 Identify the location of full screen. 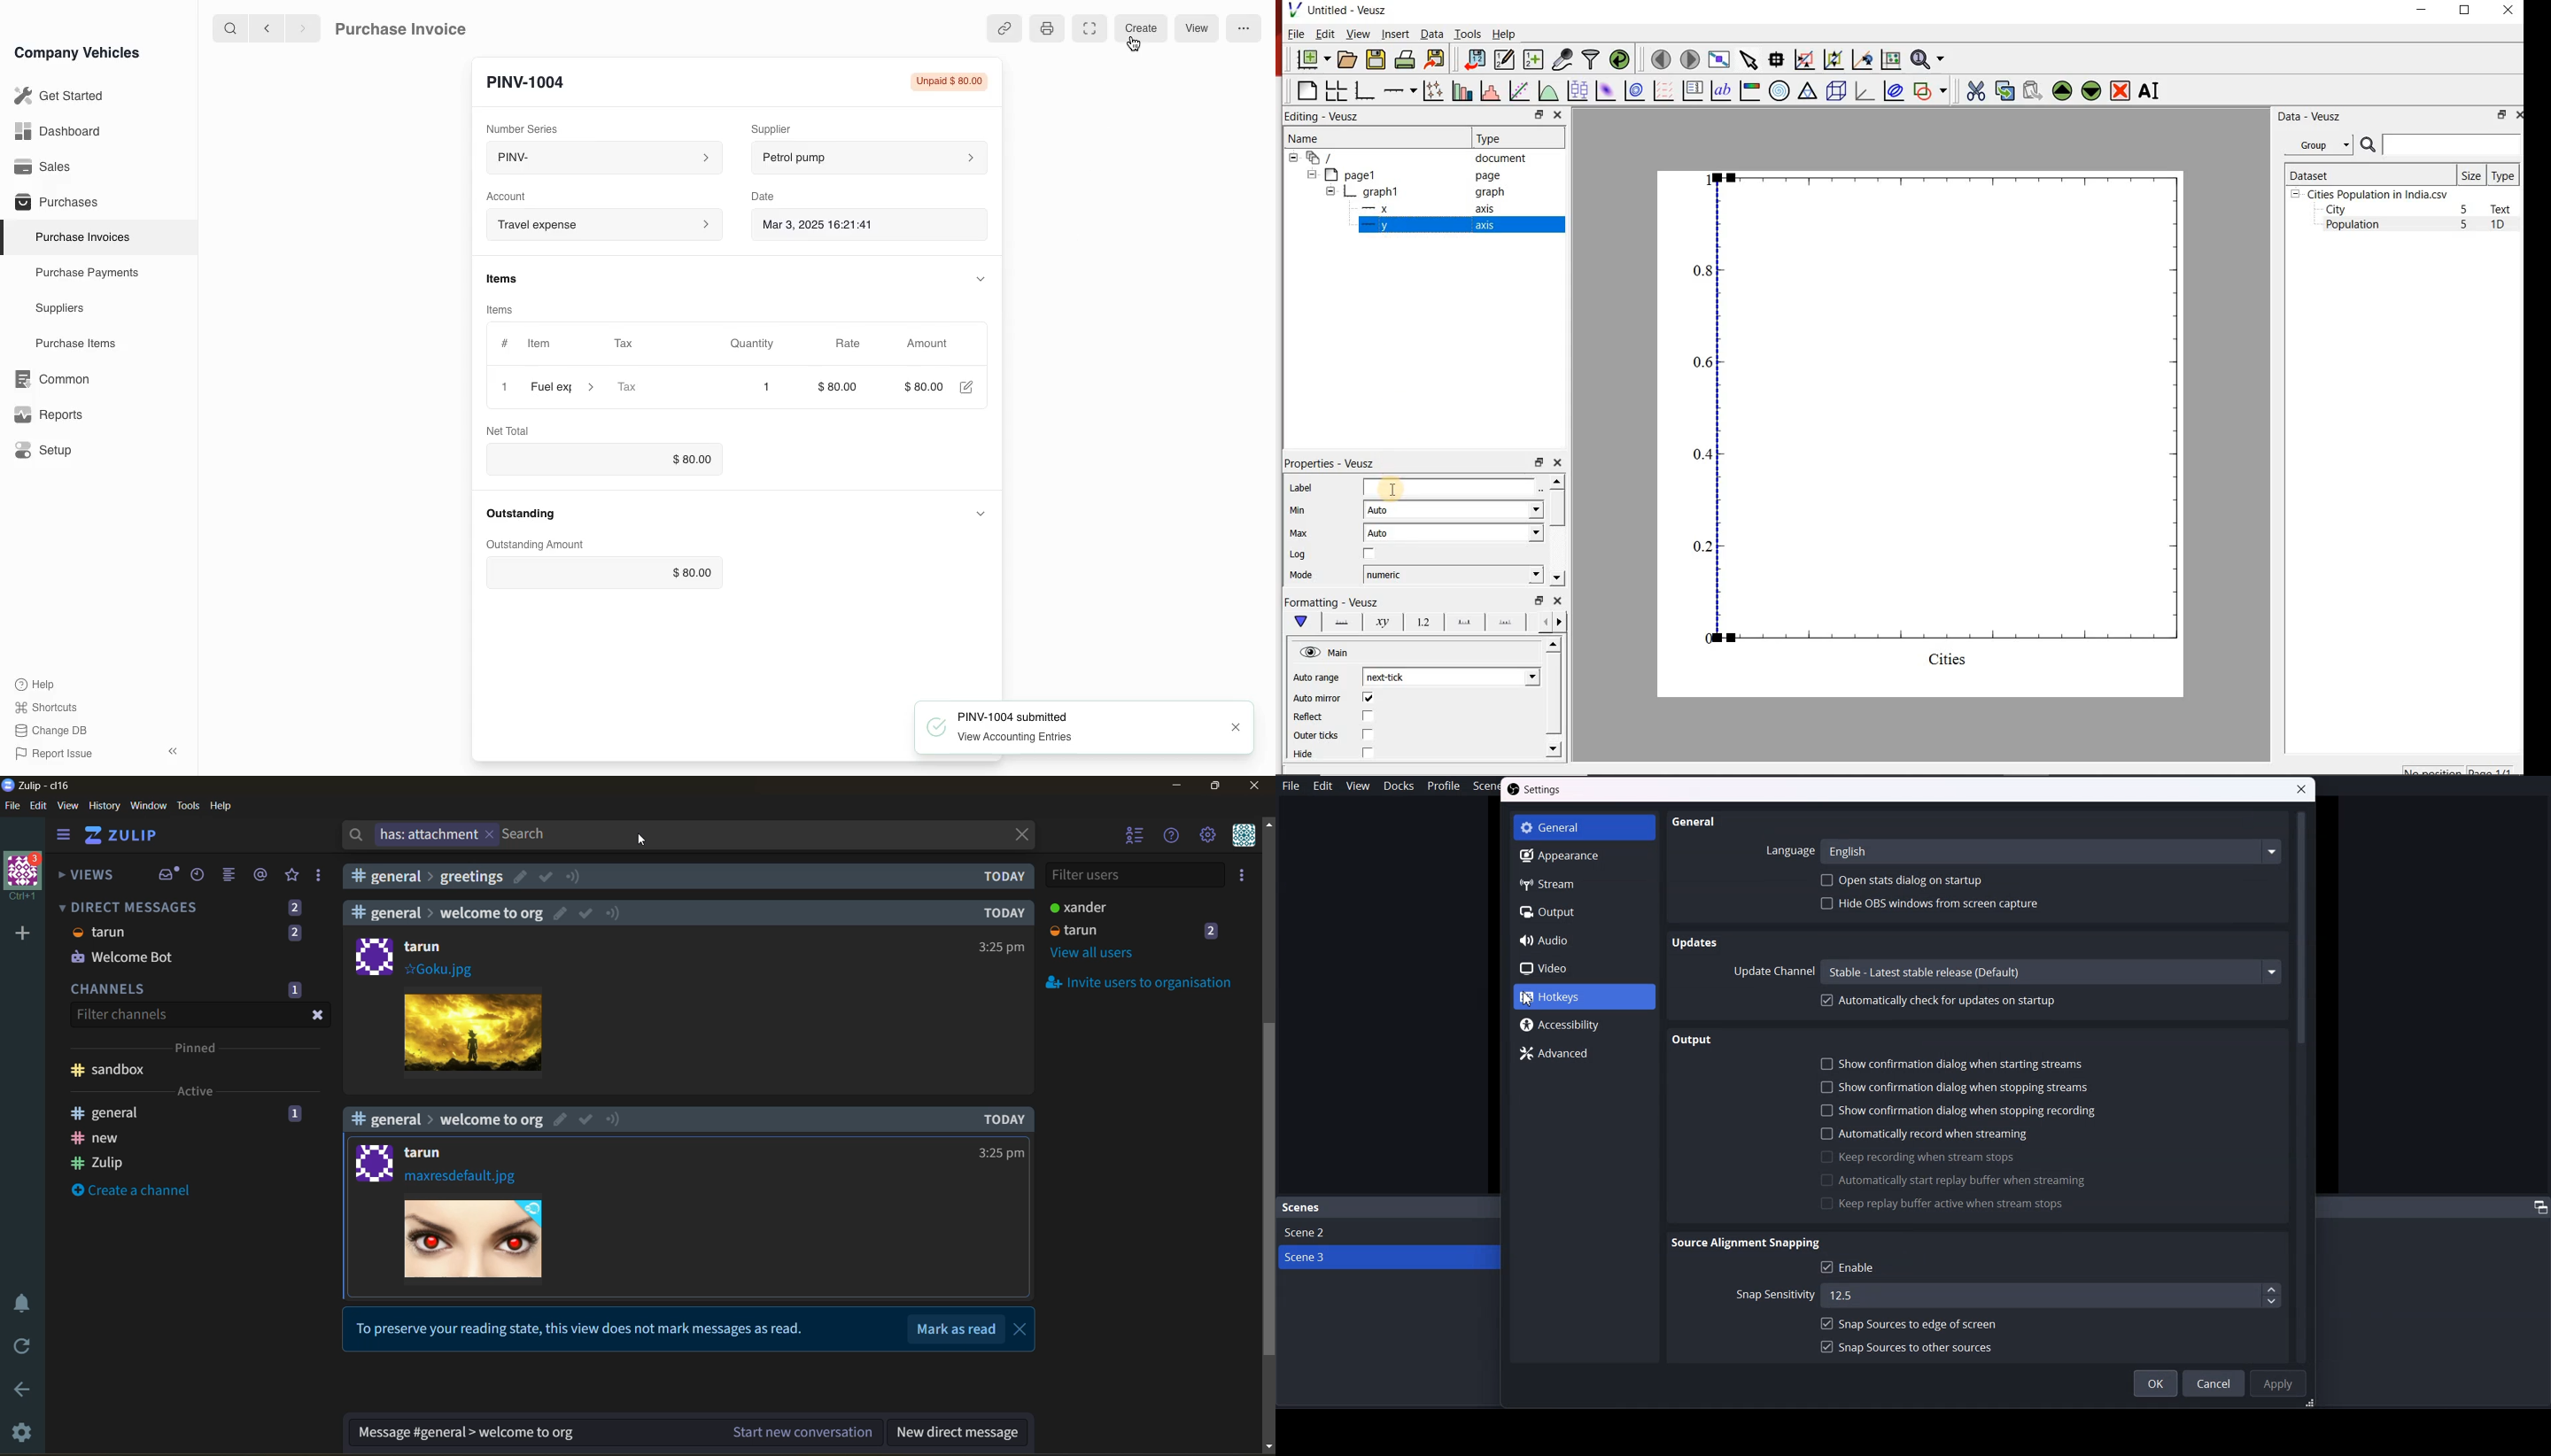
(1088, 28).